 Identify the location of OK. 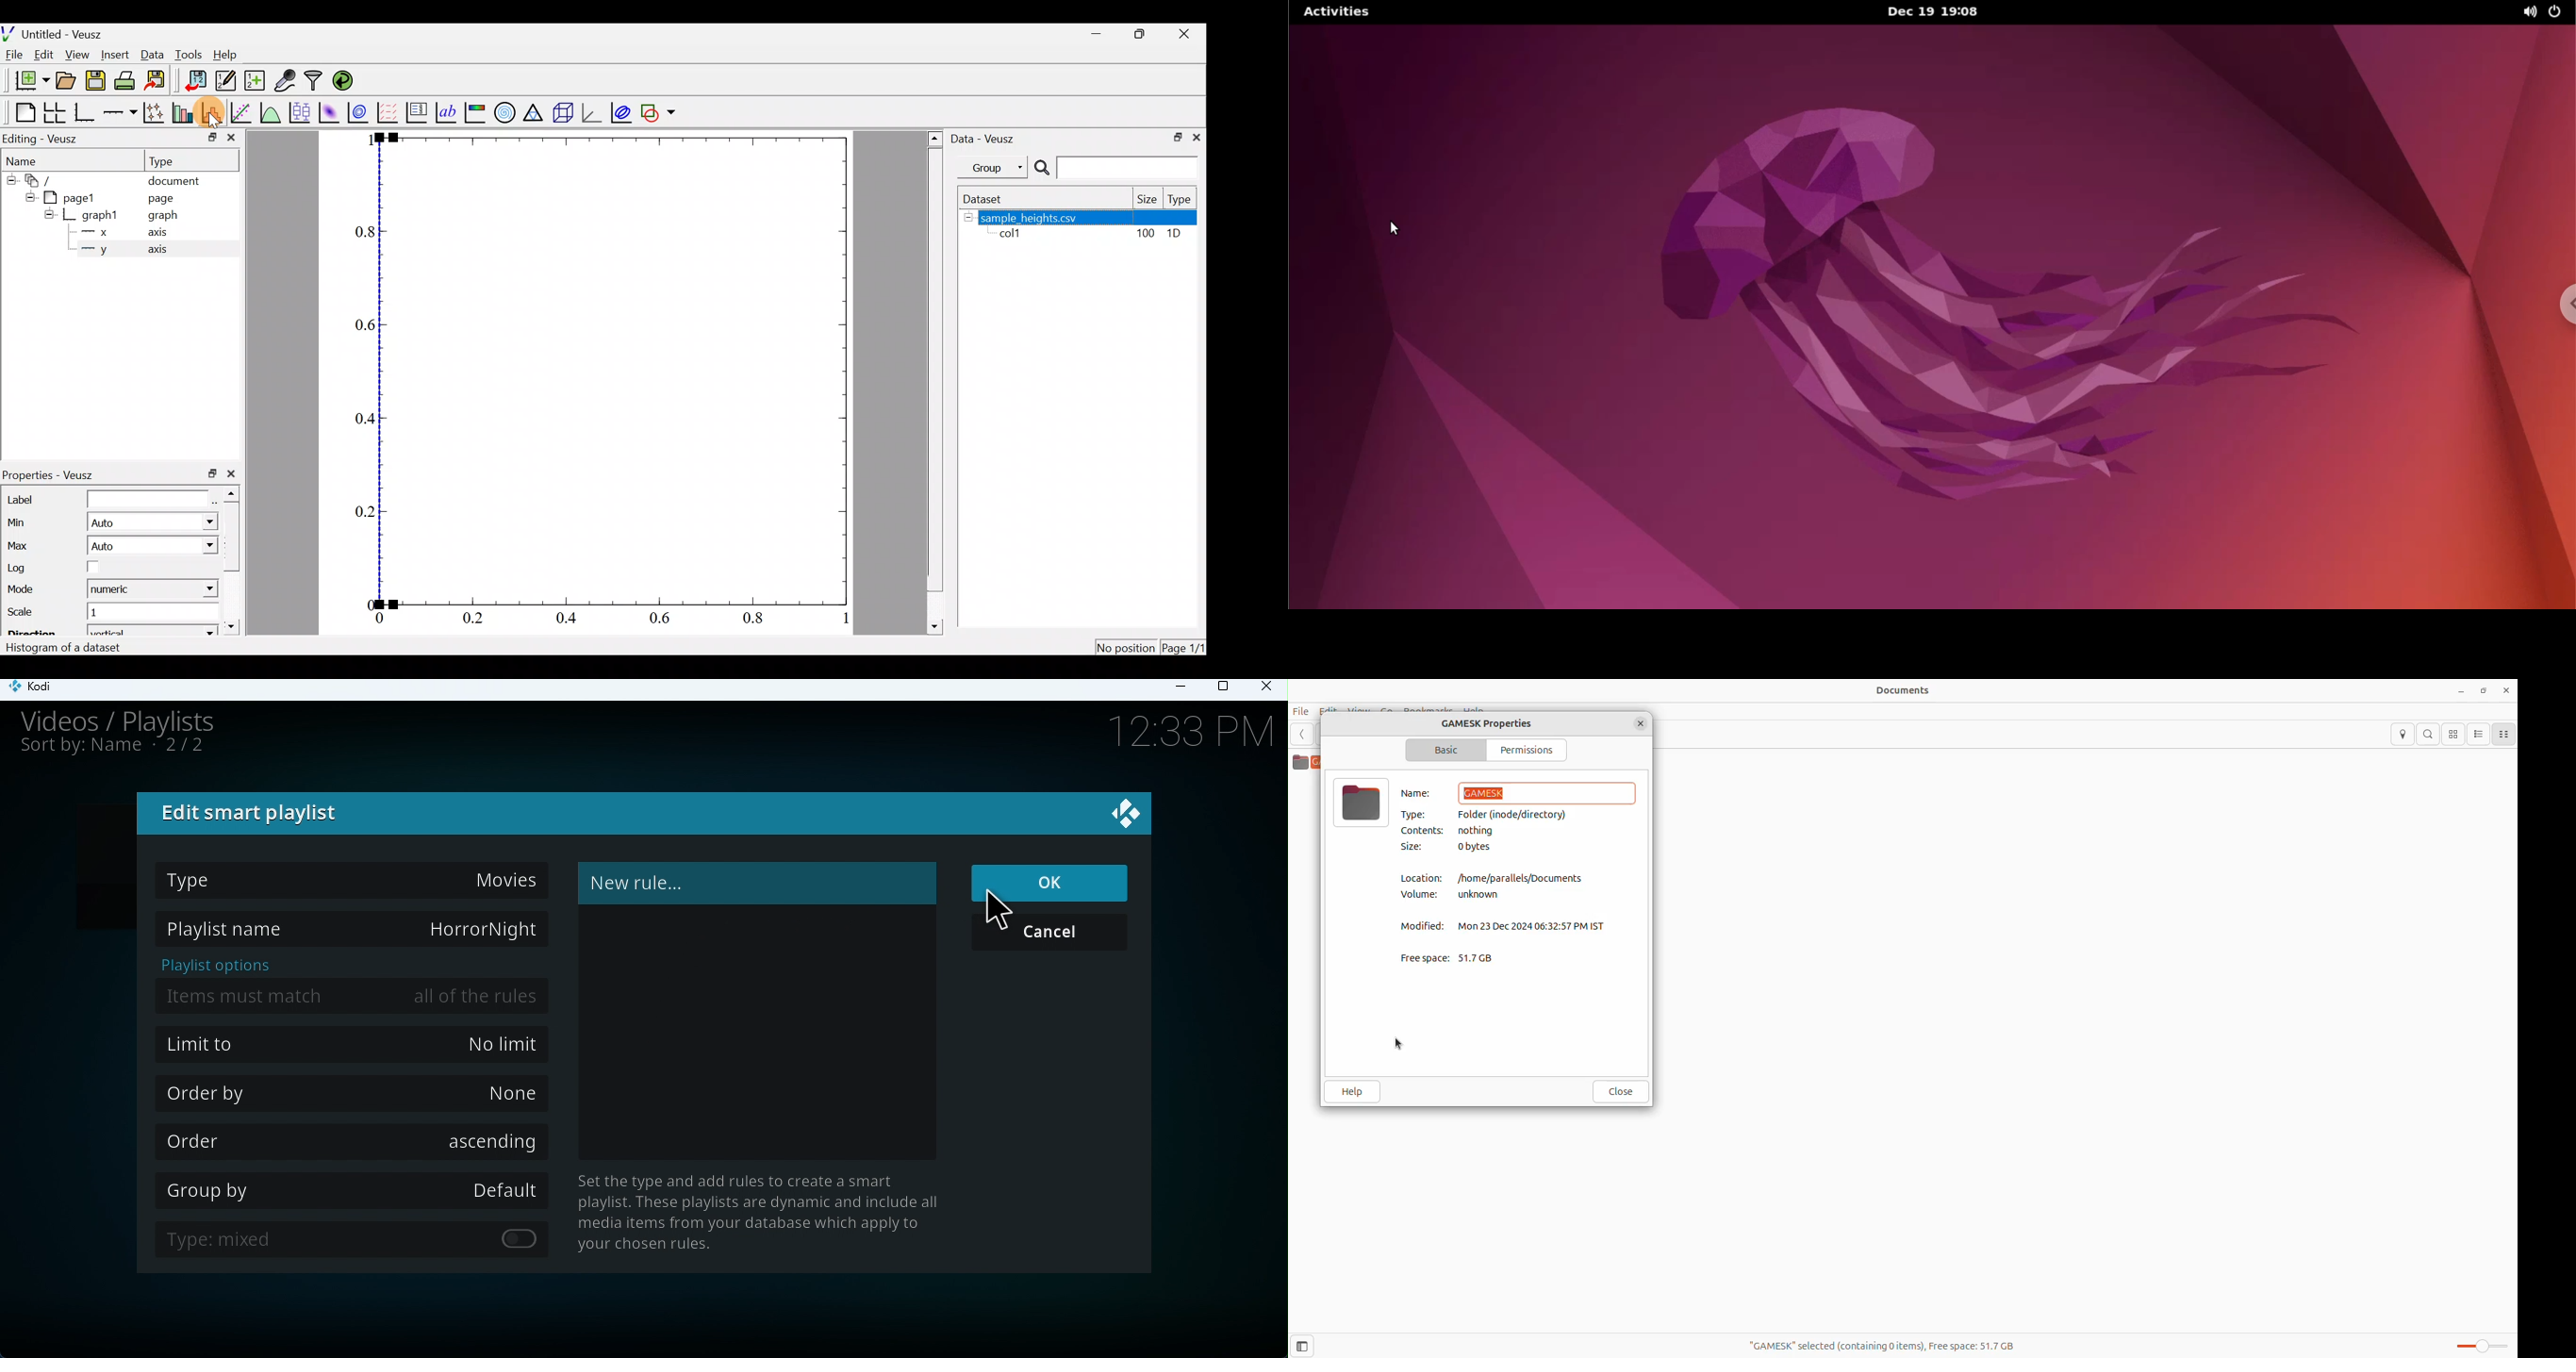
(1049, 881).